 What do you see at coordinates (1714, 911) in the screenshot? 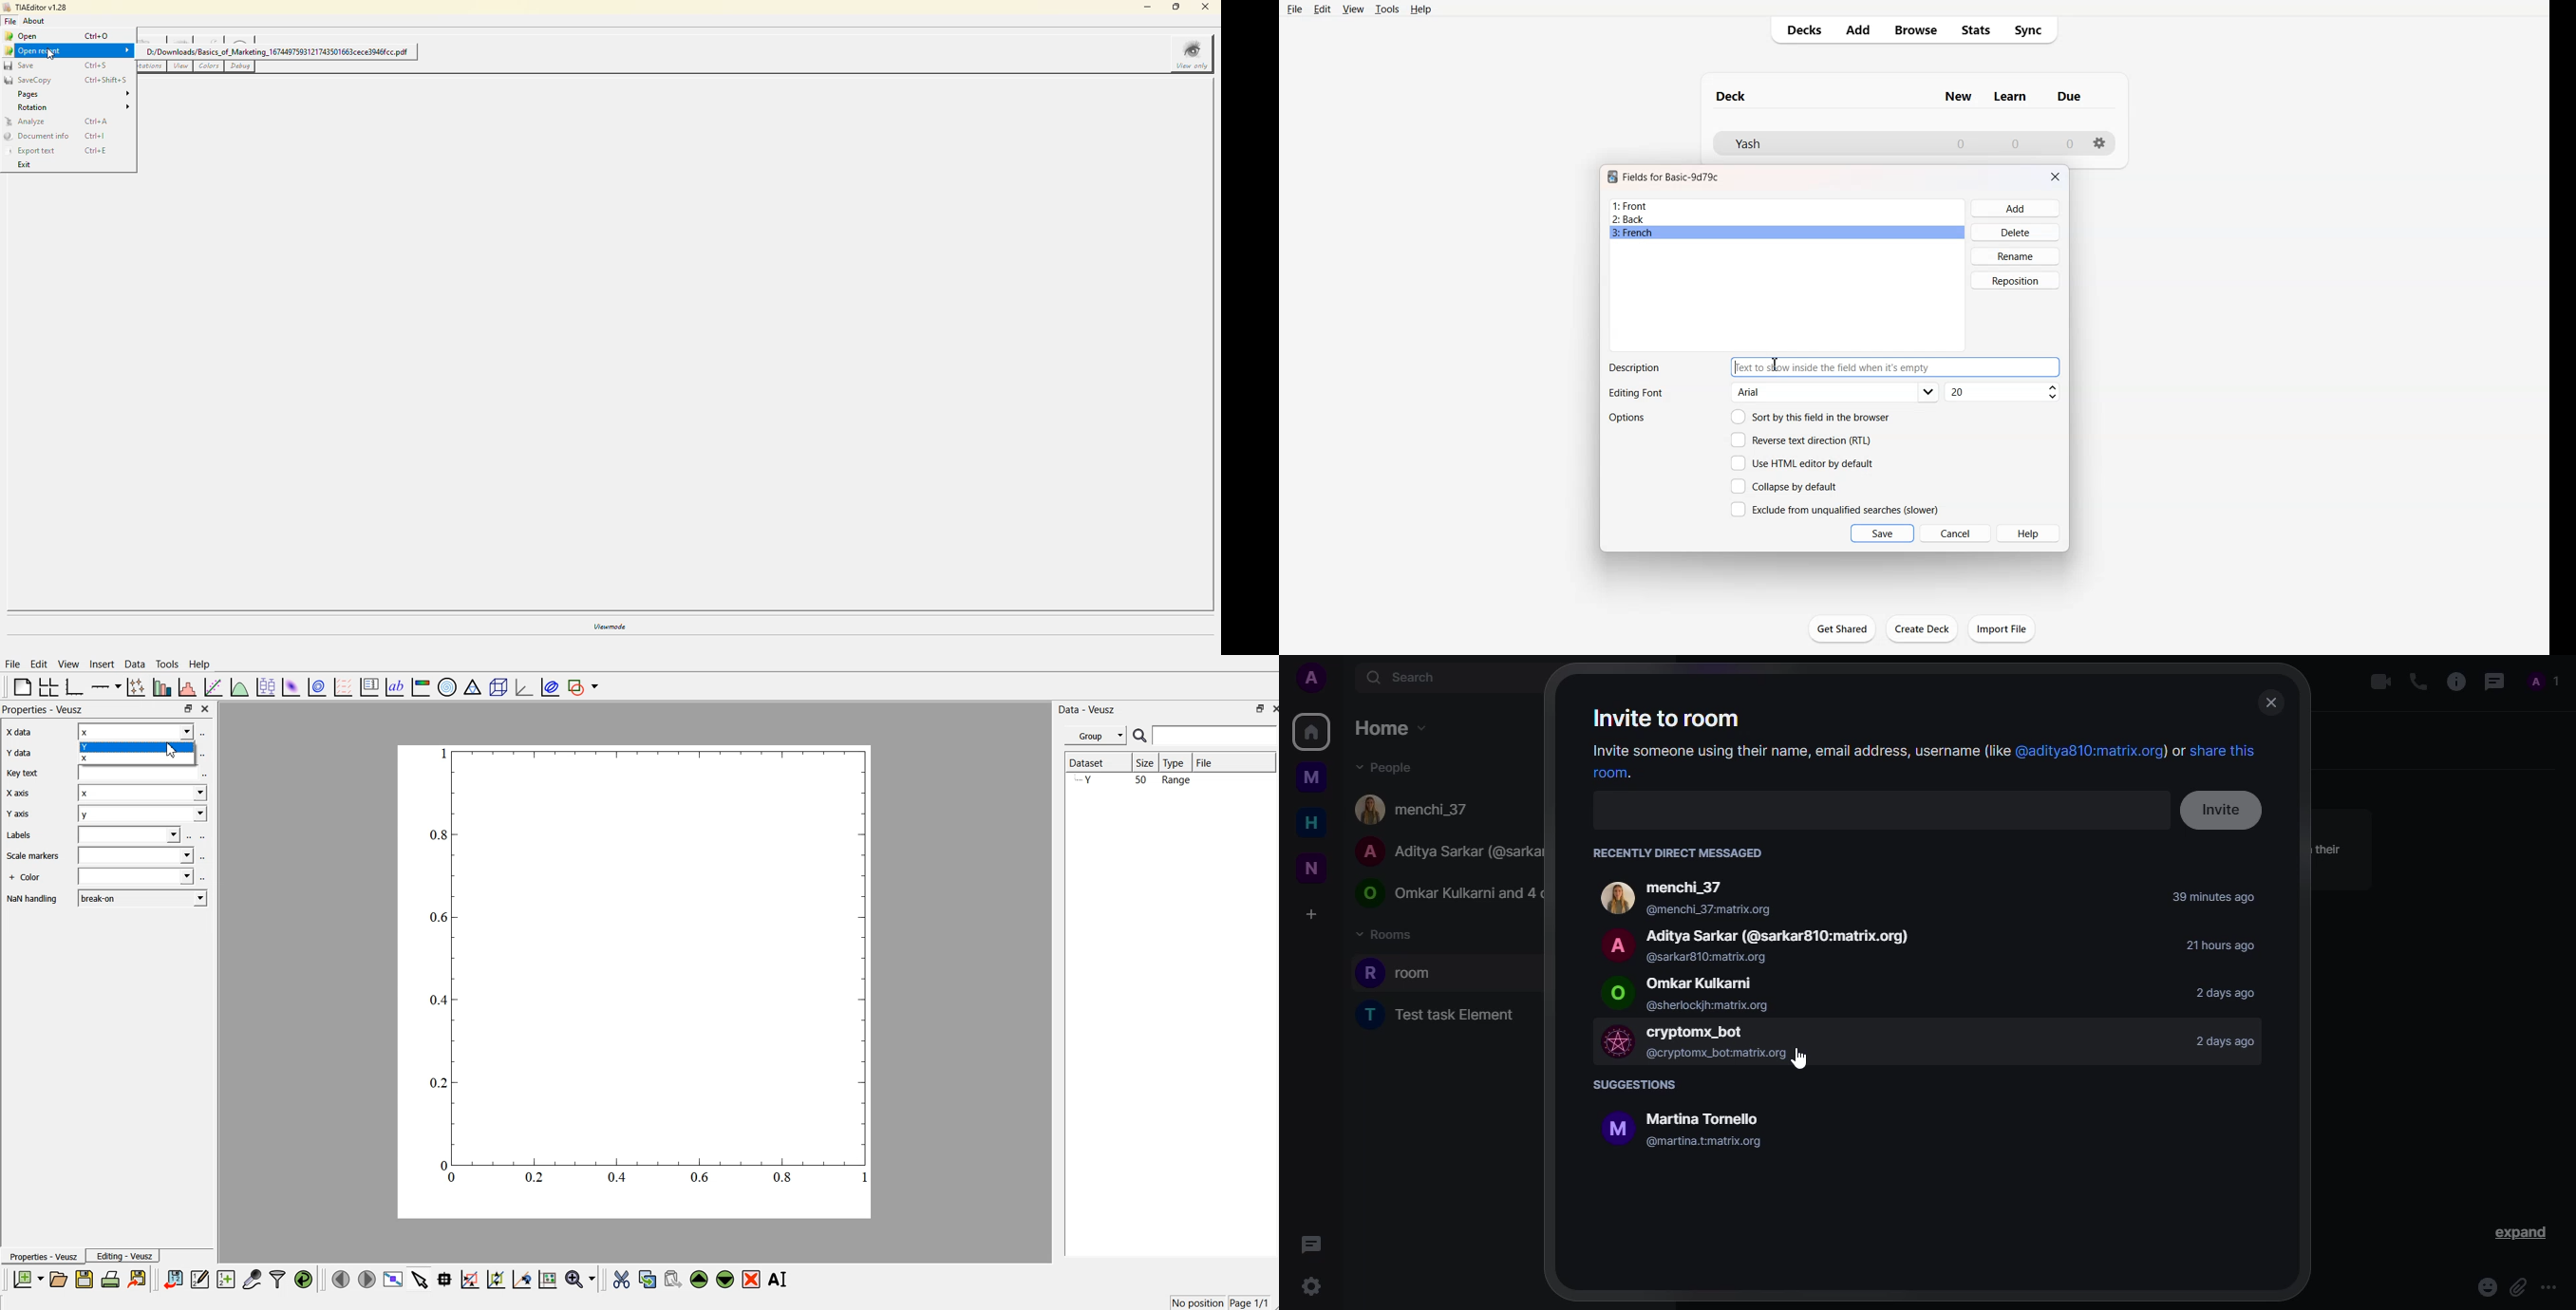
I see `@menchi_37:matrix.org` at bounding box center [1714, 911].